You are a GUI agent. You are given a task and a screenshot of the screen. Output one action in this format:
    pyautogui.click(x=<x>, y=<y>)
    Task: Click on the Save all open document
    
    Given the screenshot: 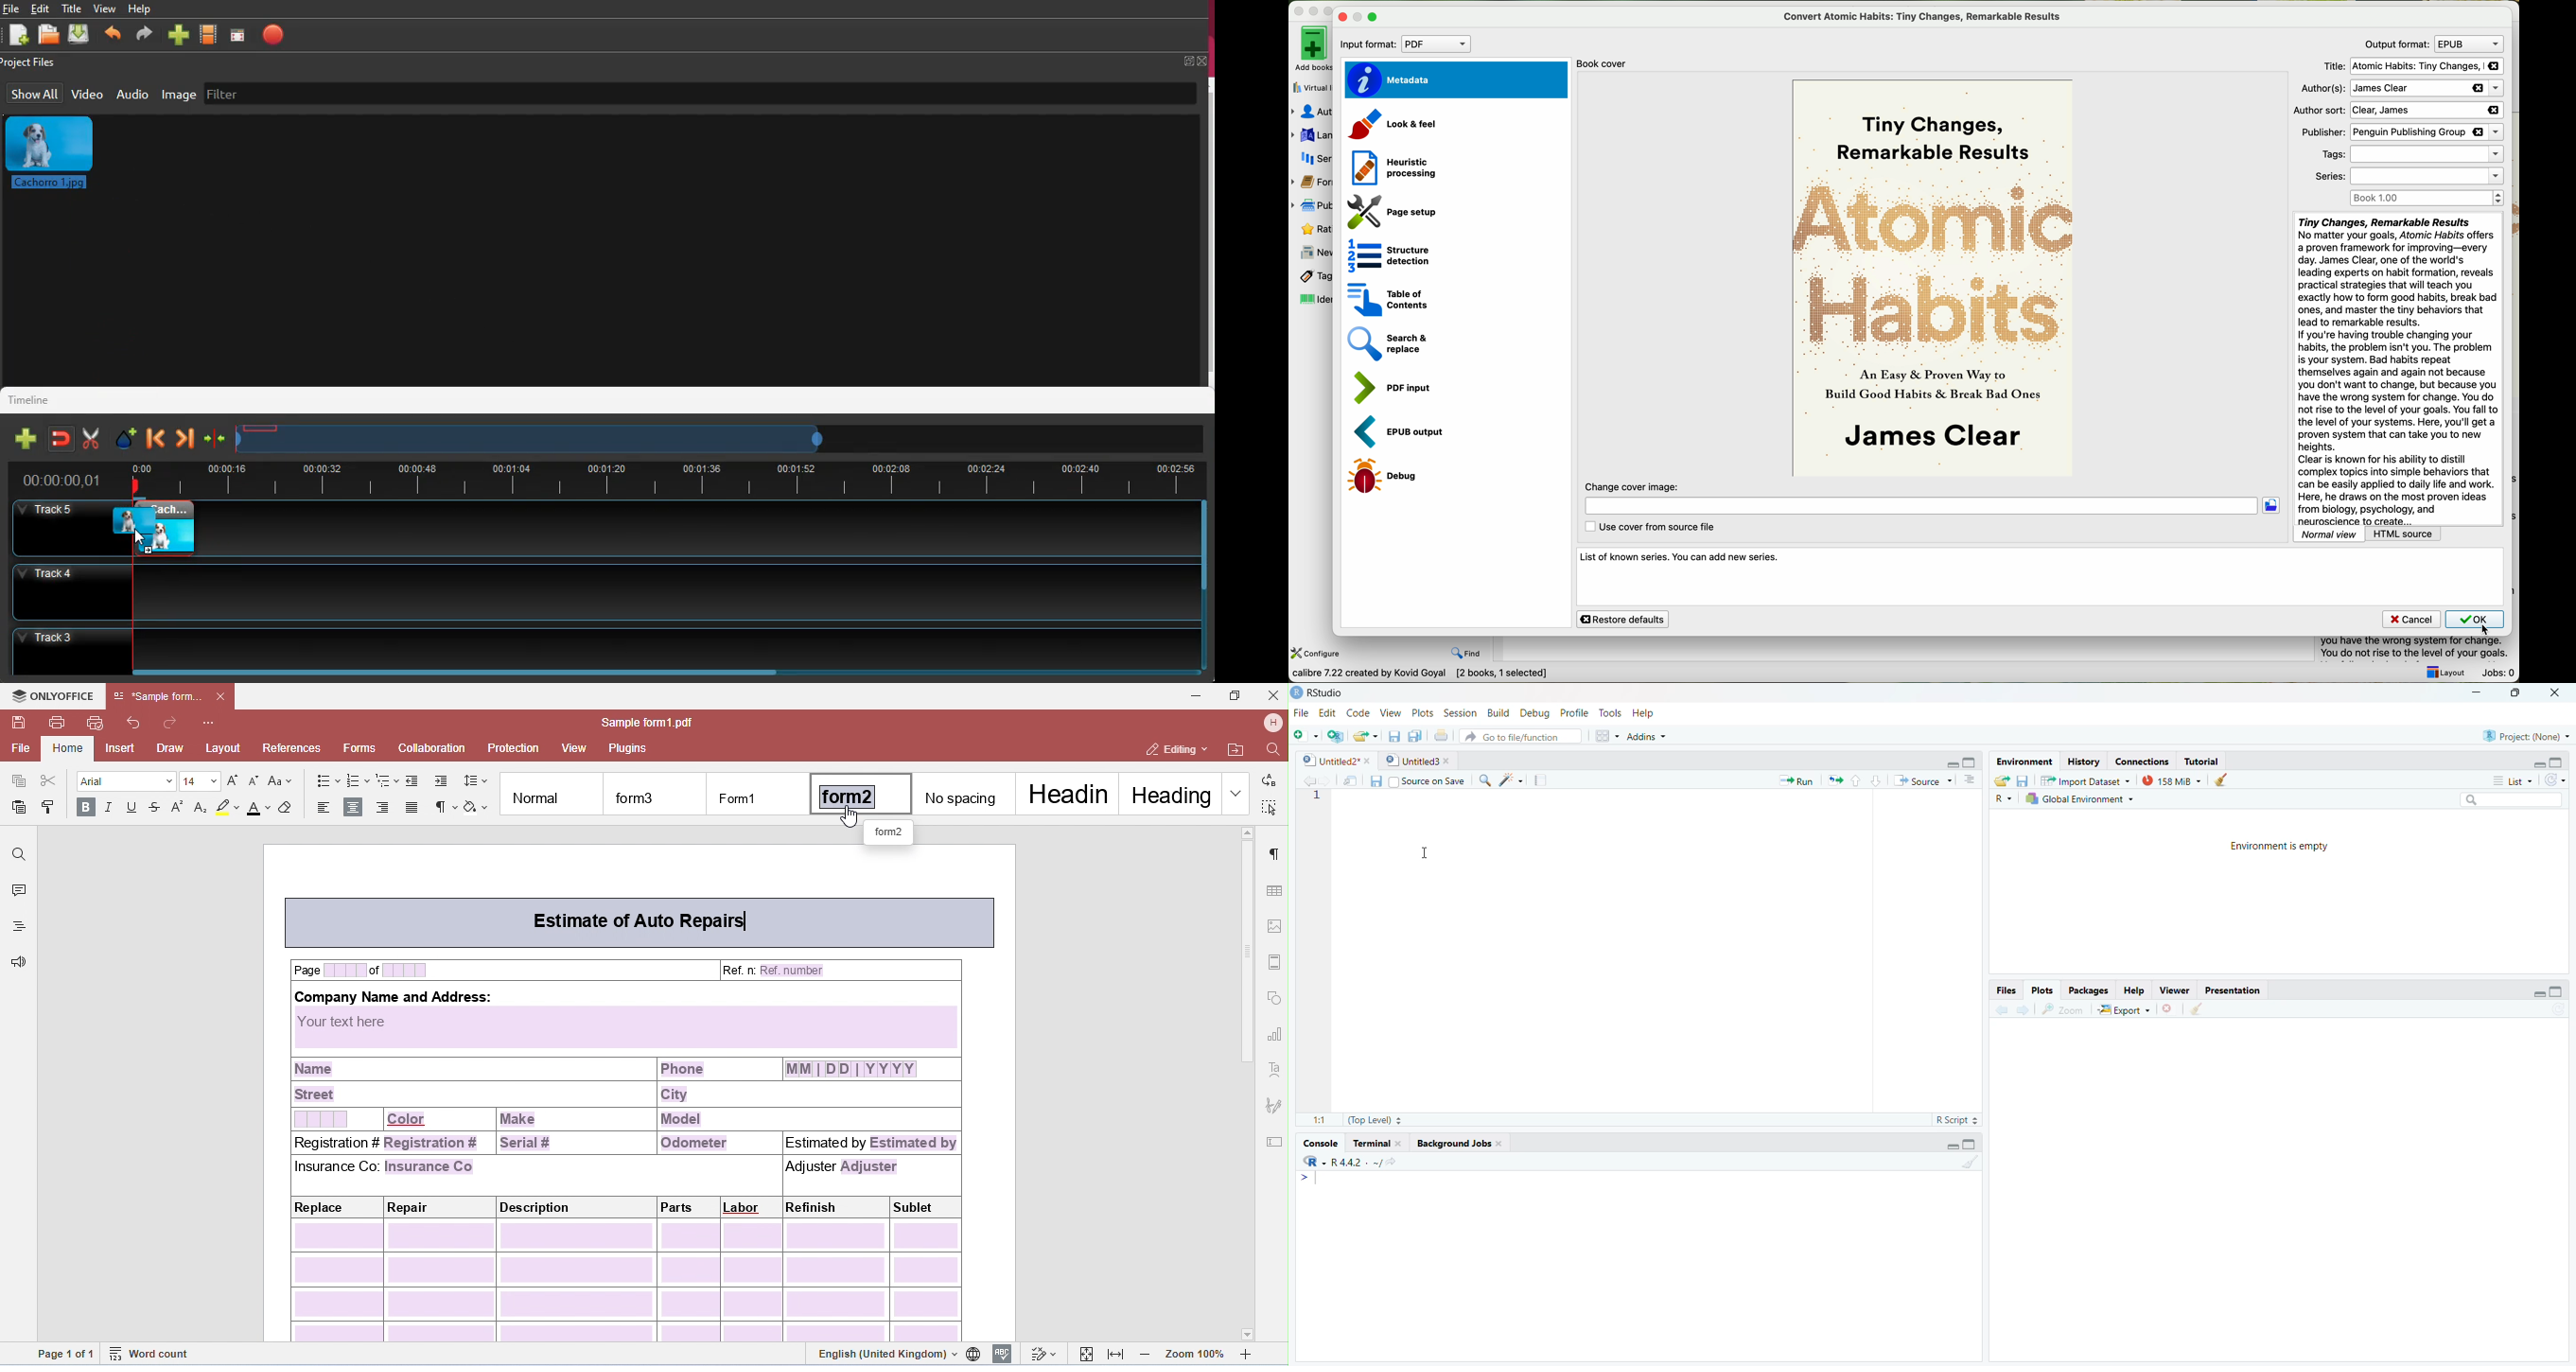 What is the action you would take?
    pyautogui.click(x=1416, y=735)
    